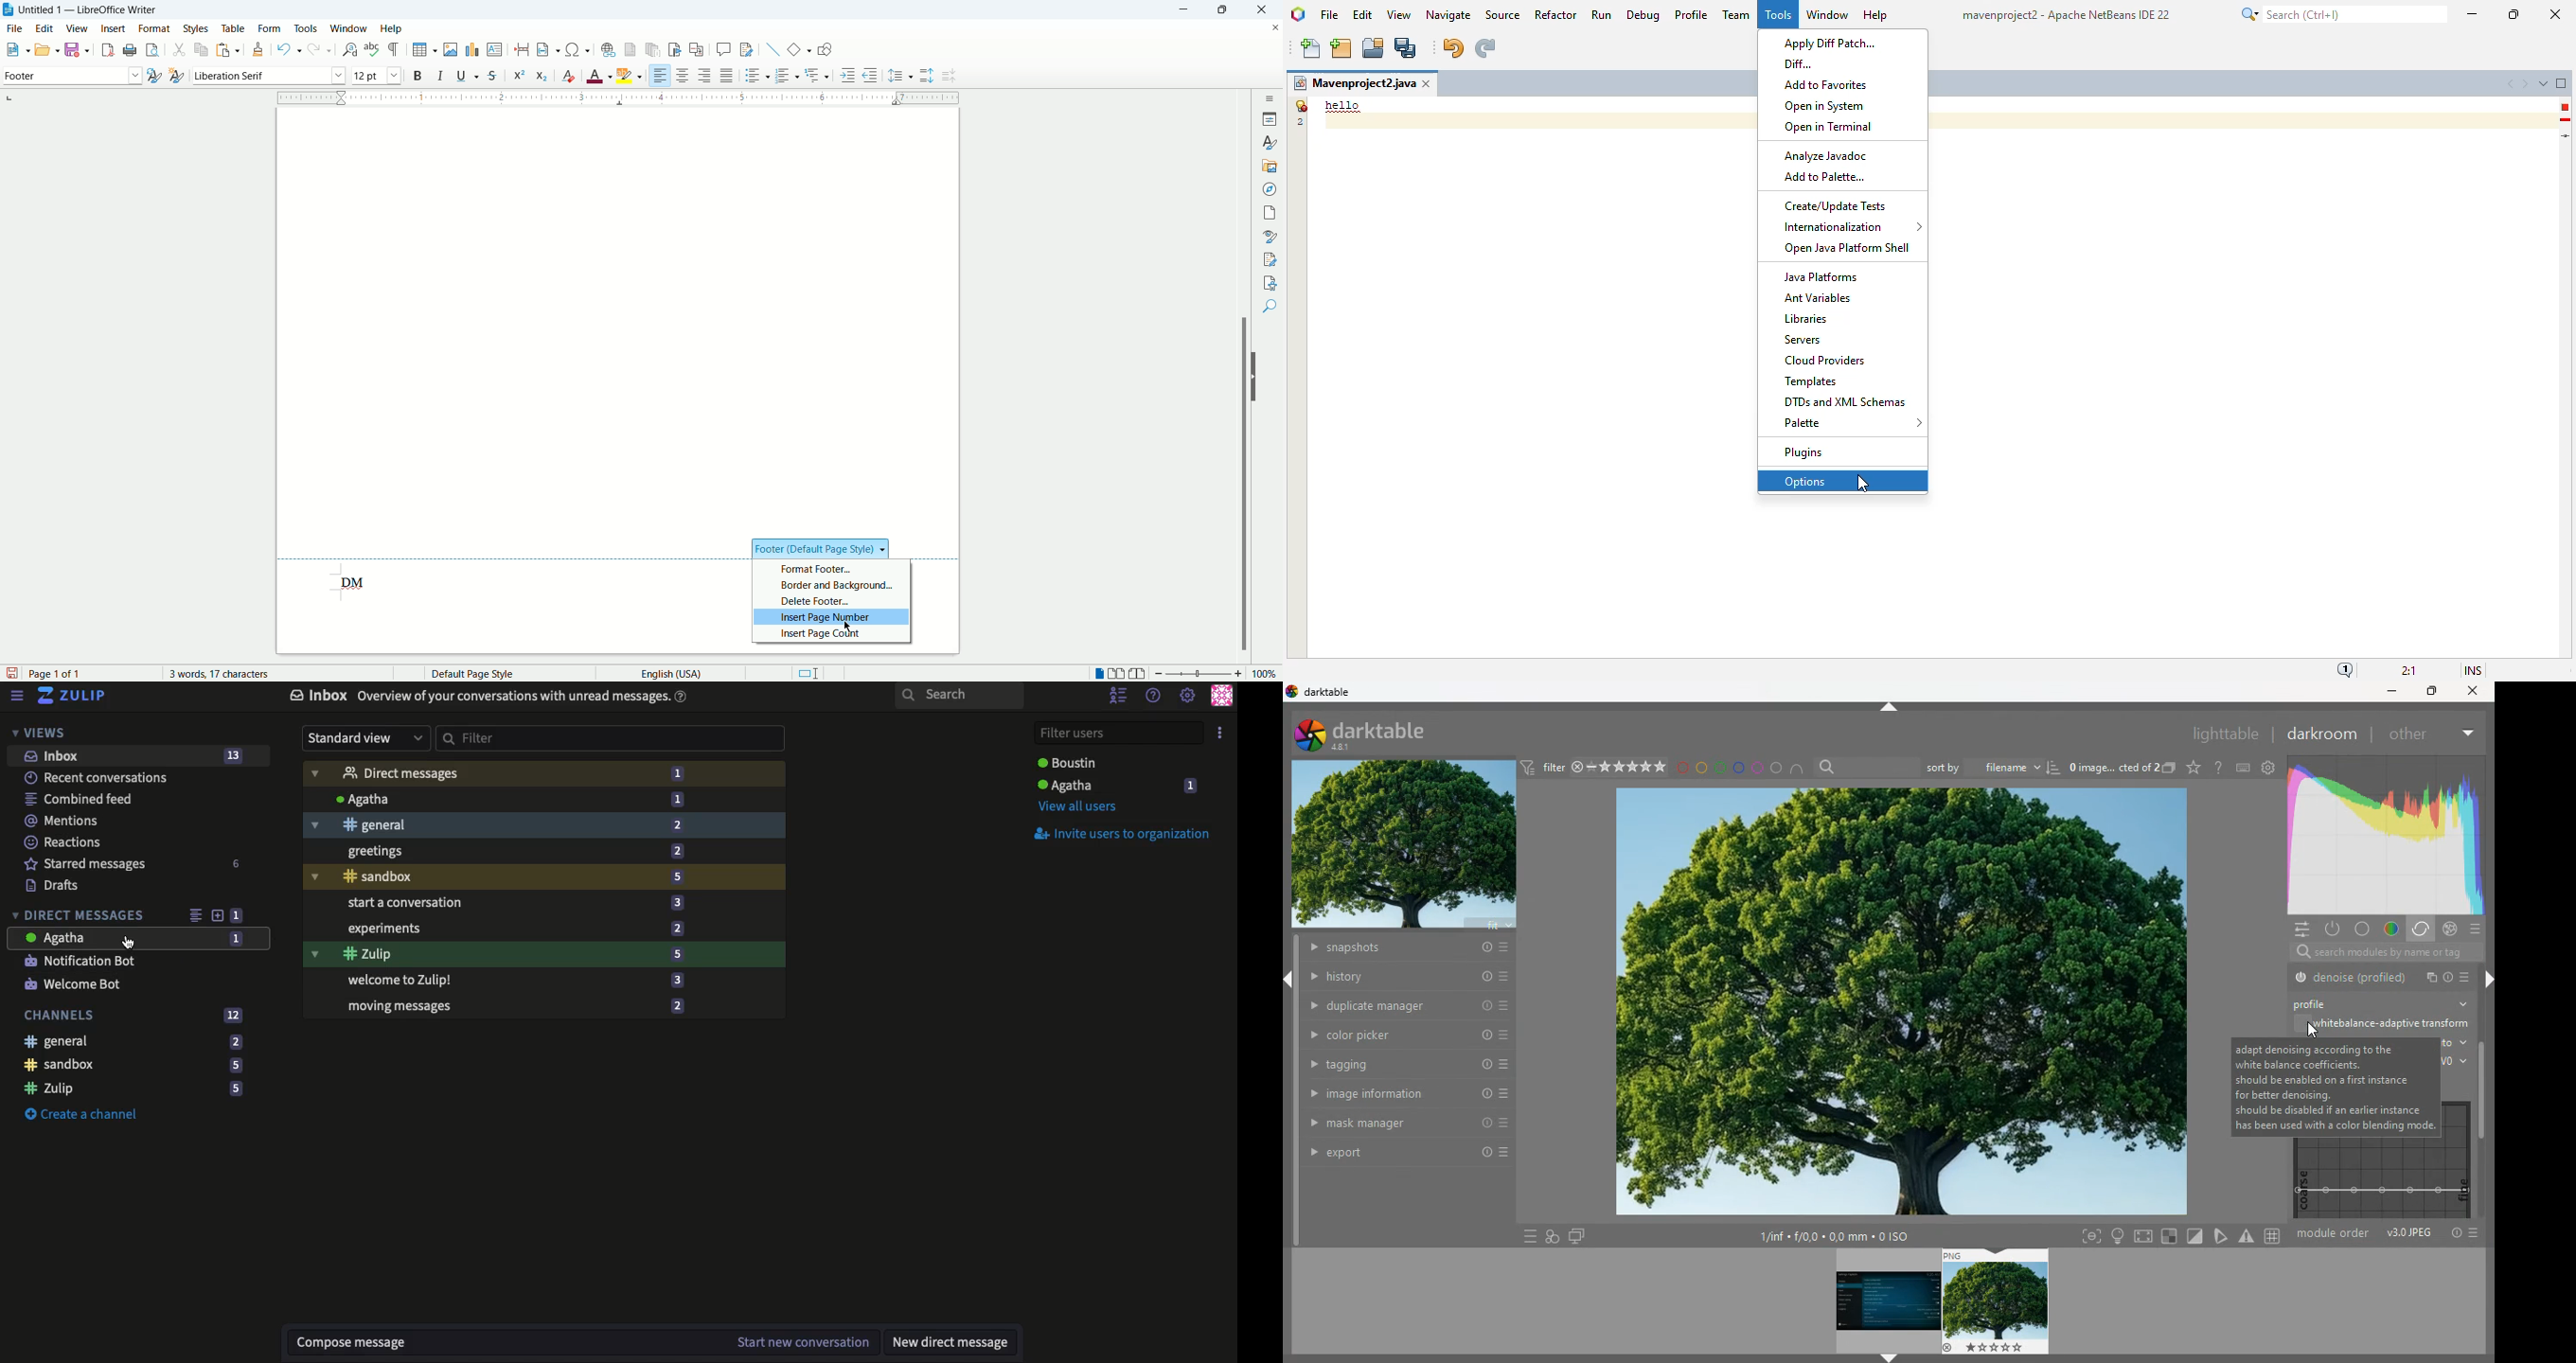 The image size is (2576, 1372). I want to click on gallery, so click(1270, 164).